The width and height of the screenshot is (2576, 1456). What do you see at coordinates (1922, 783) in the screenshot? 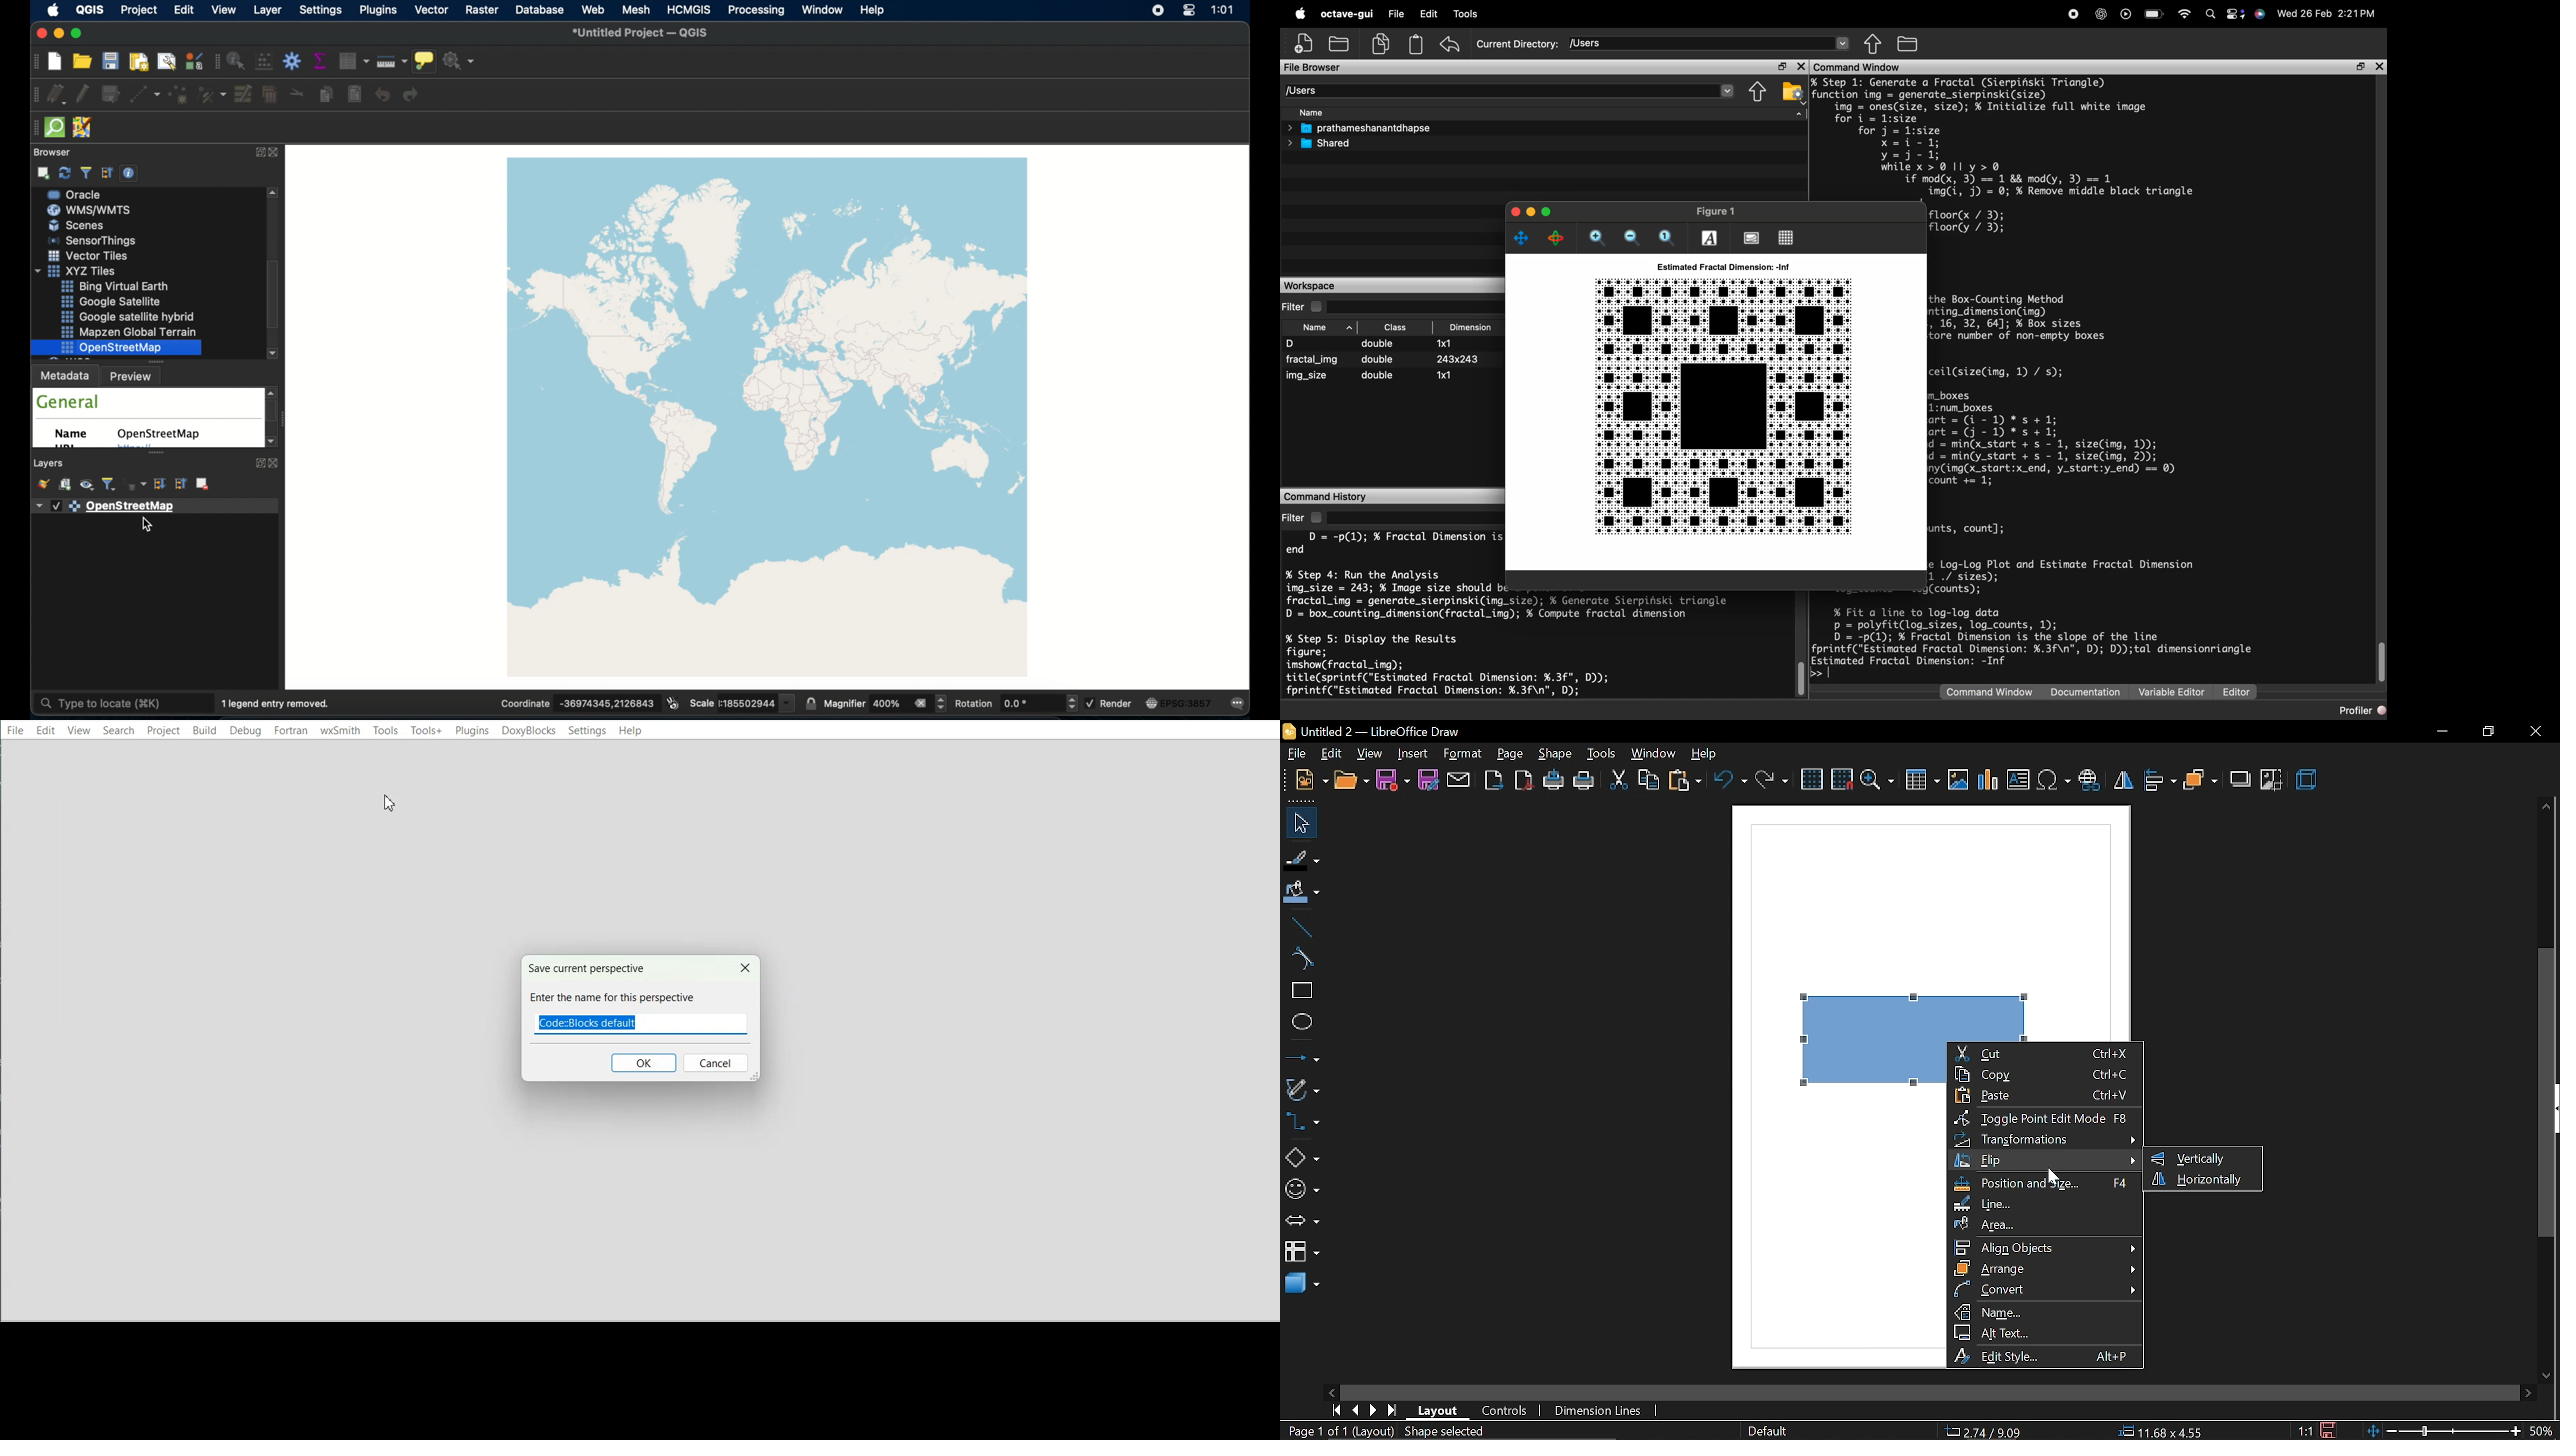
I see `Insert table` at bounding box center [1922, 783].